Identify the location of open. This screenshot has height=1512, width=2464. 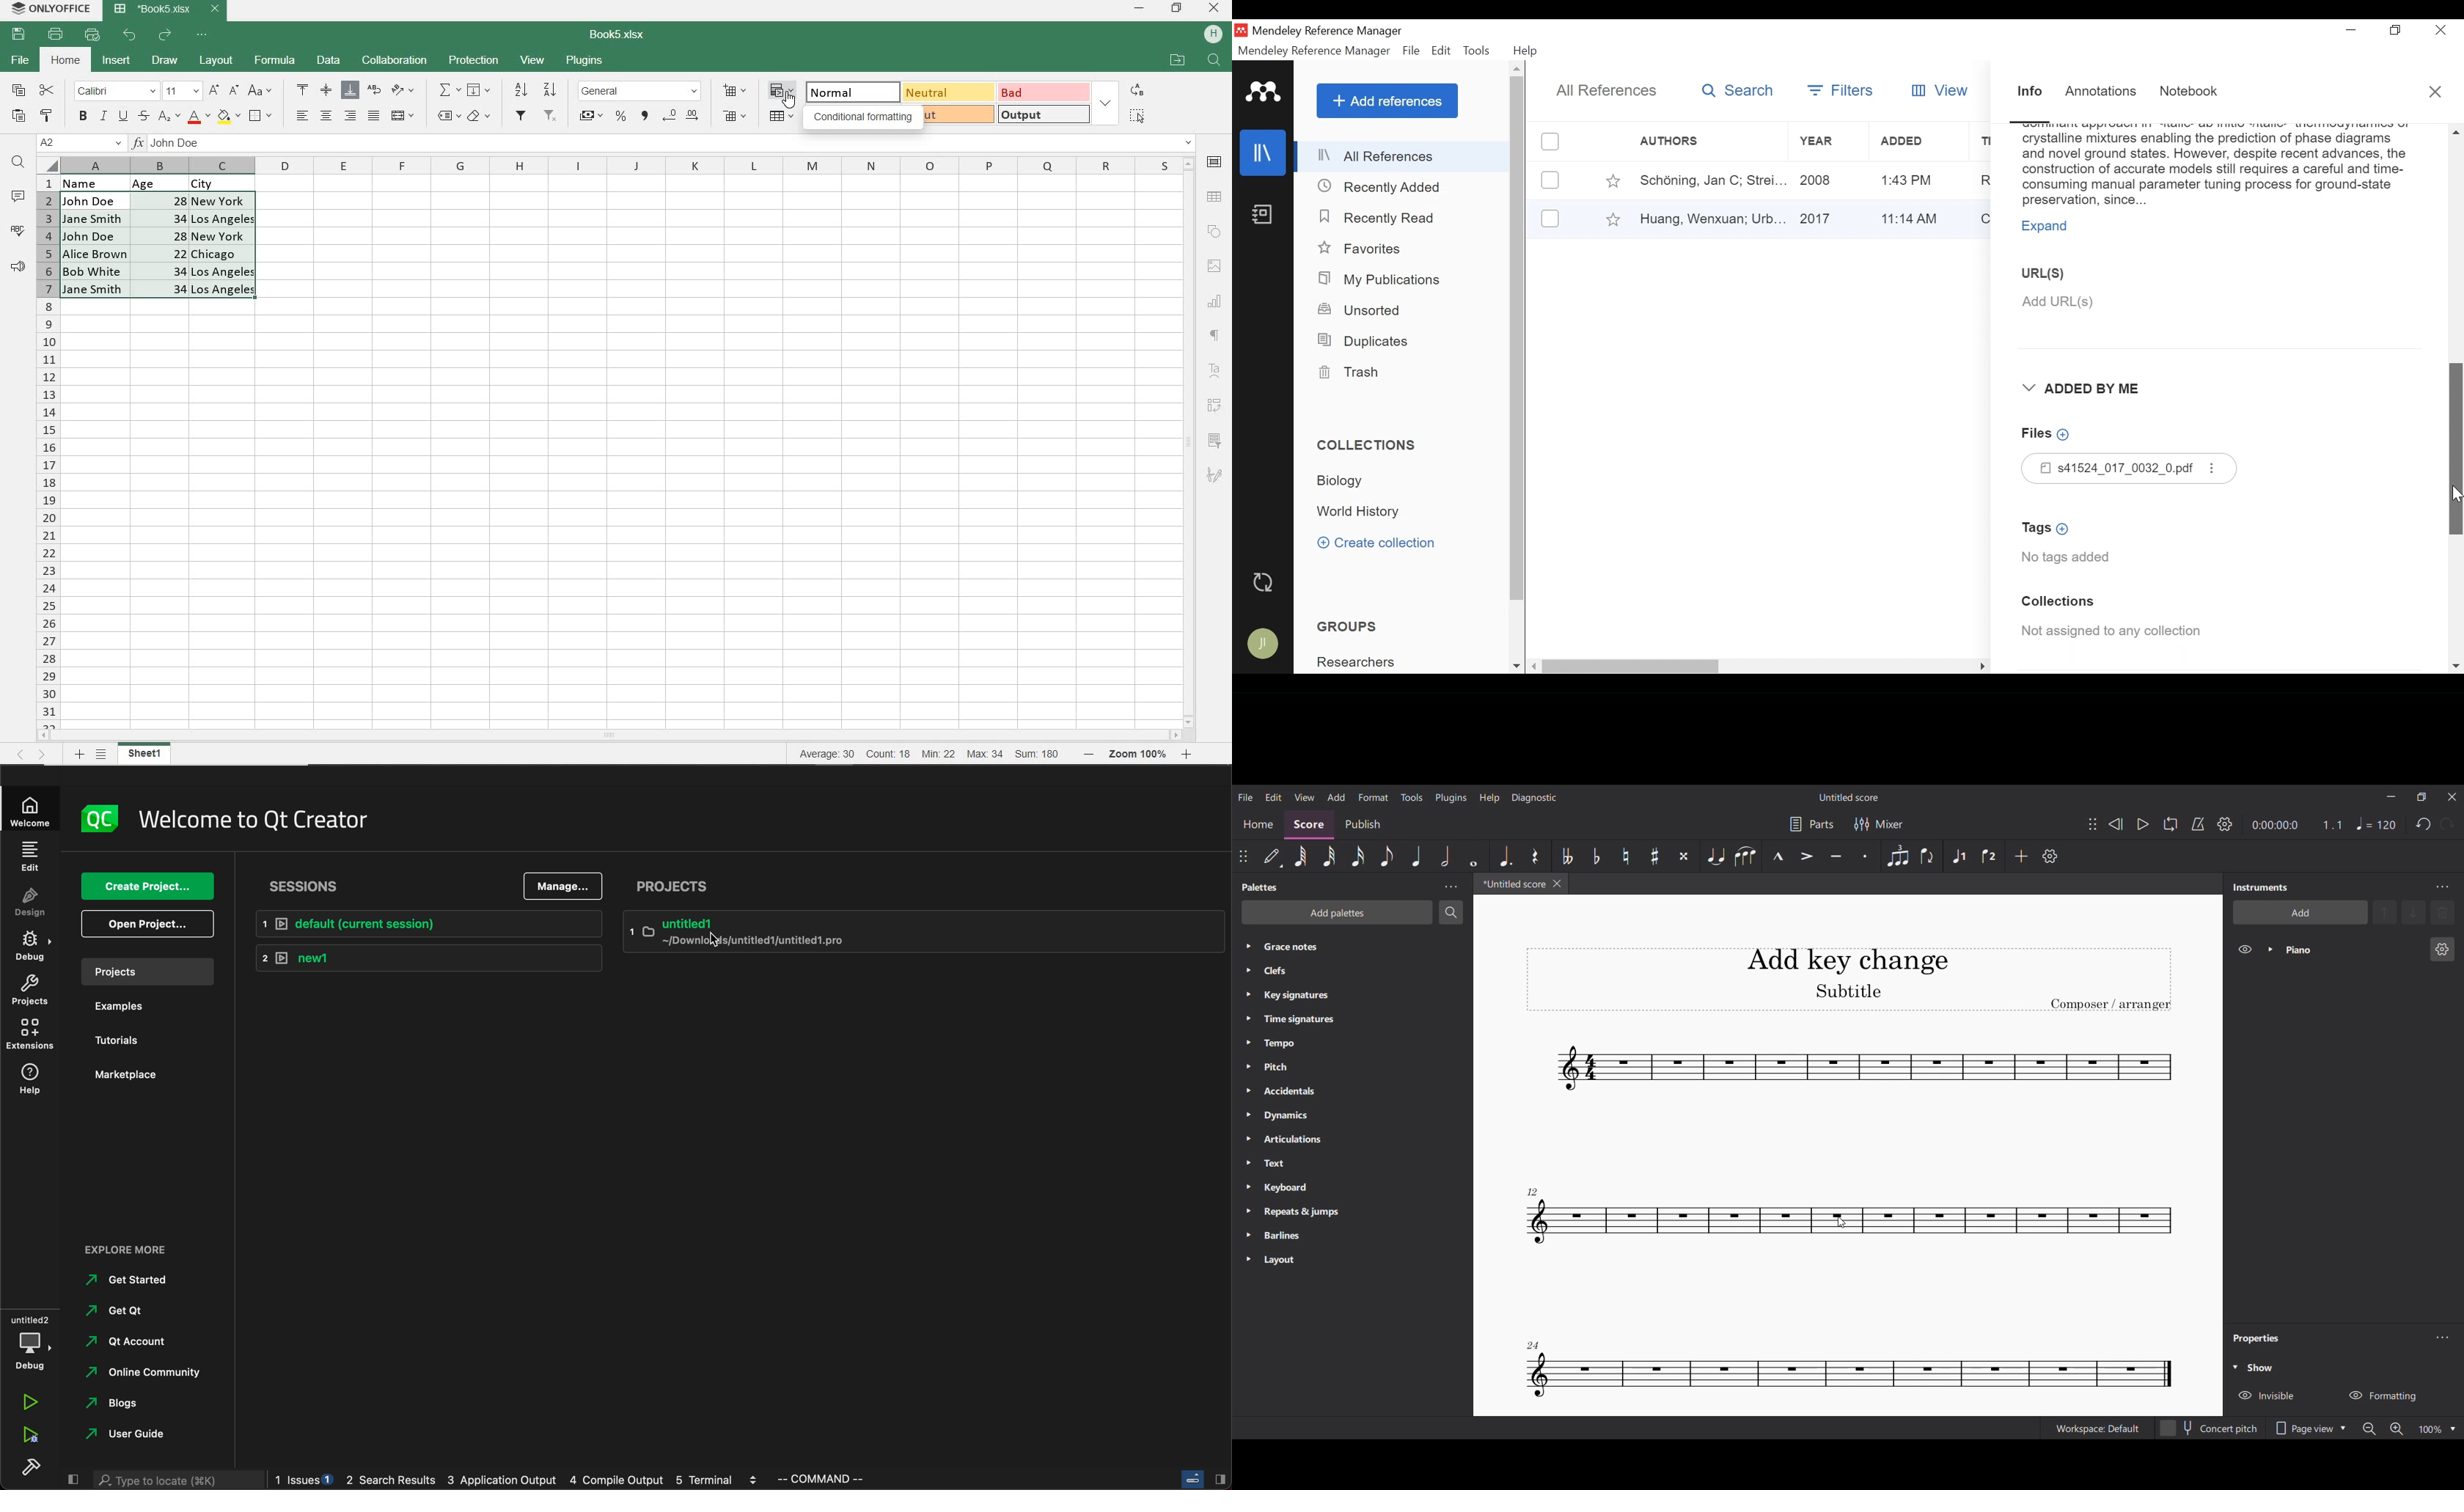
(149, 925).